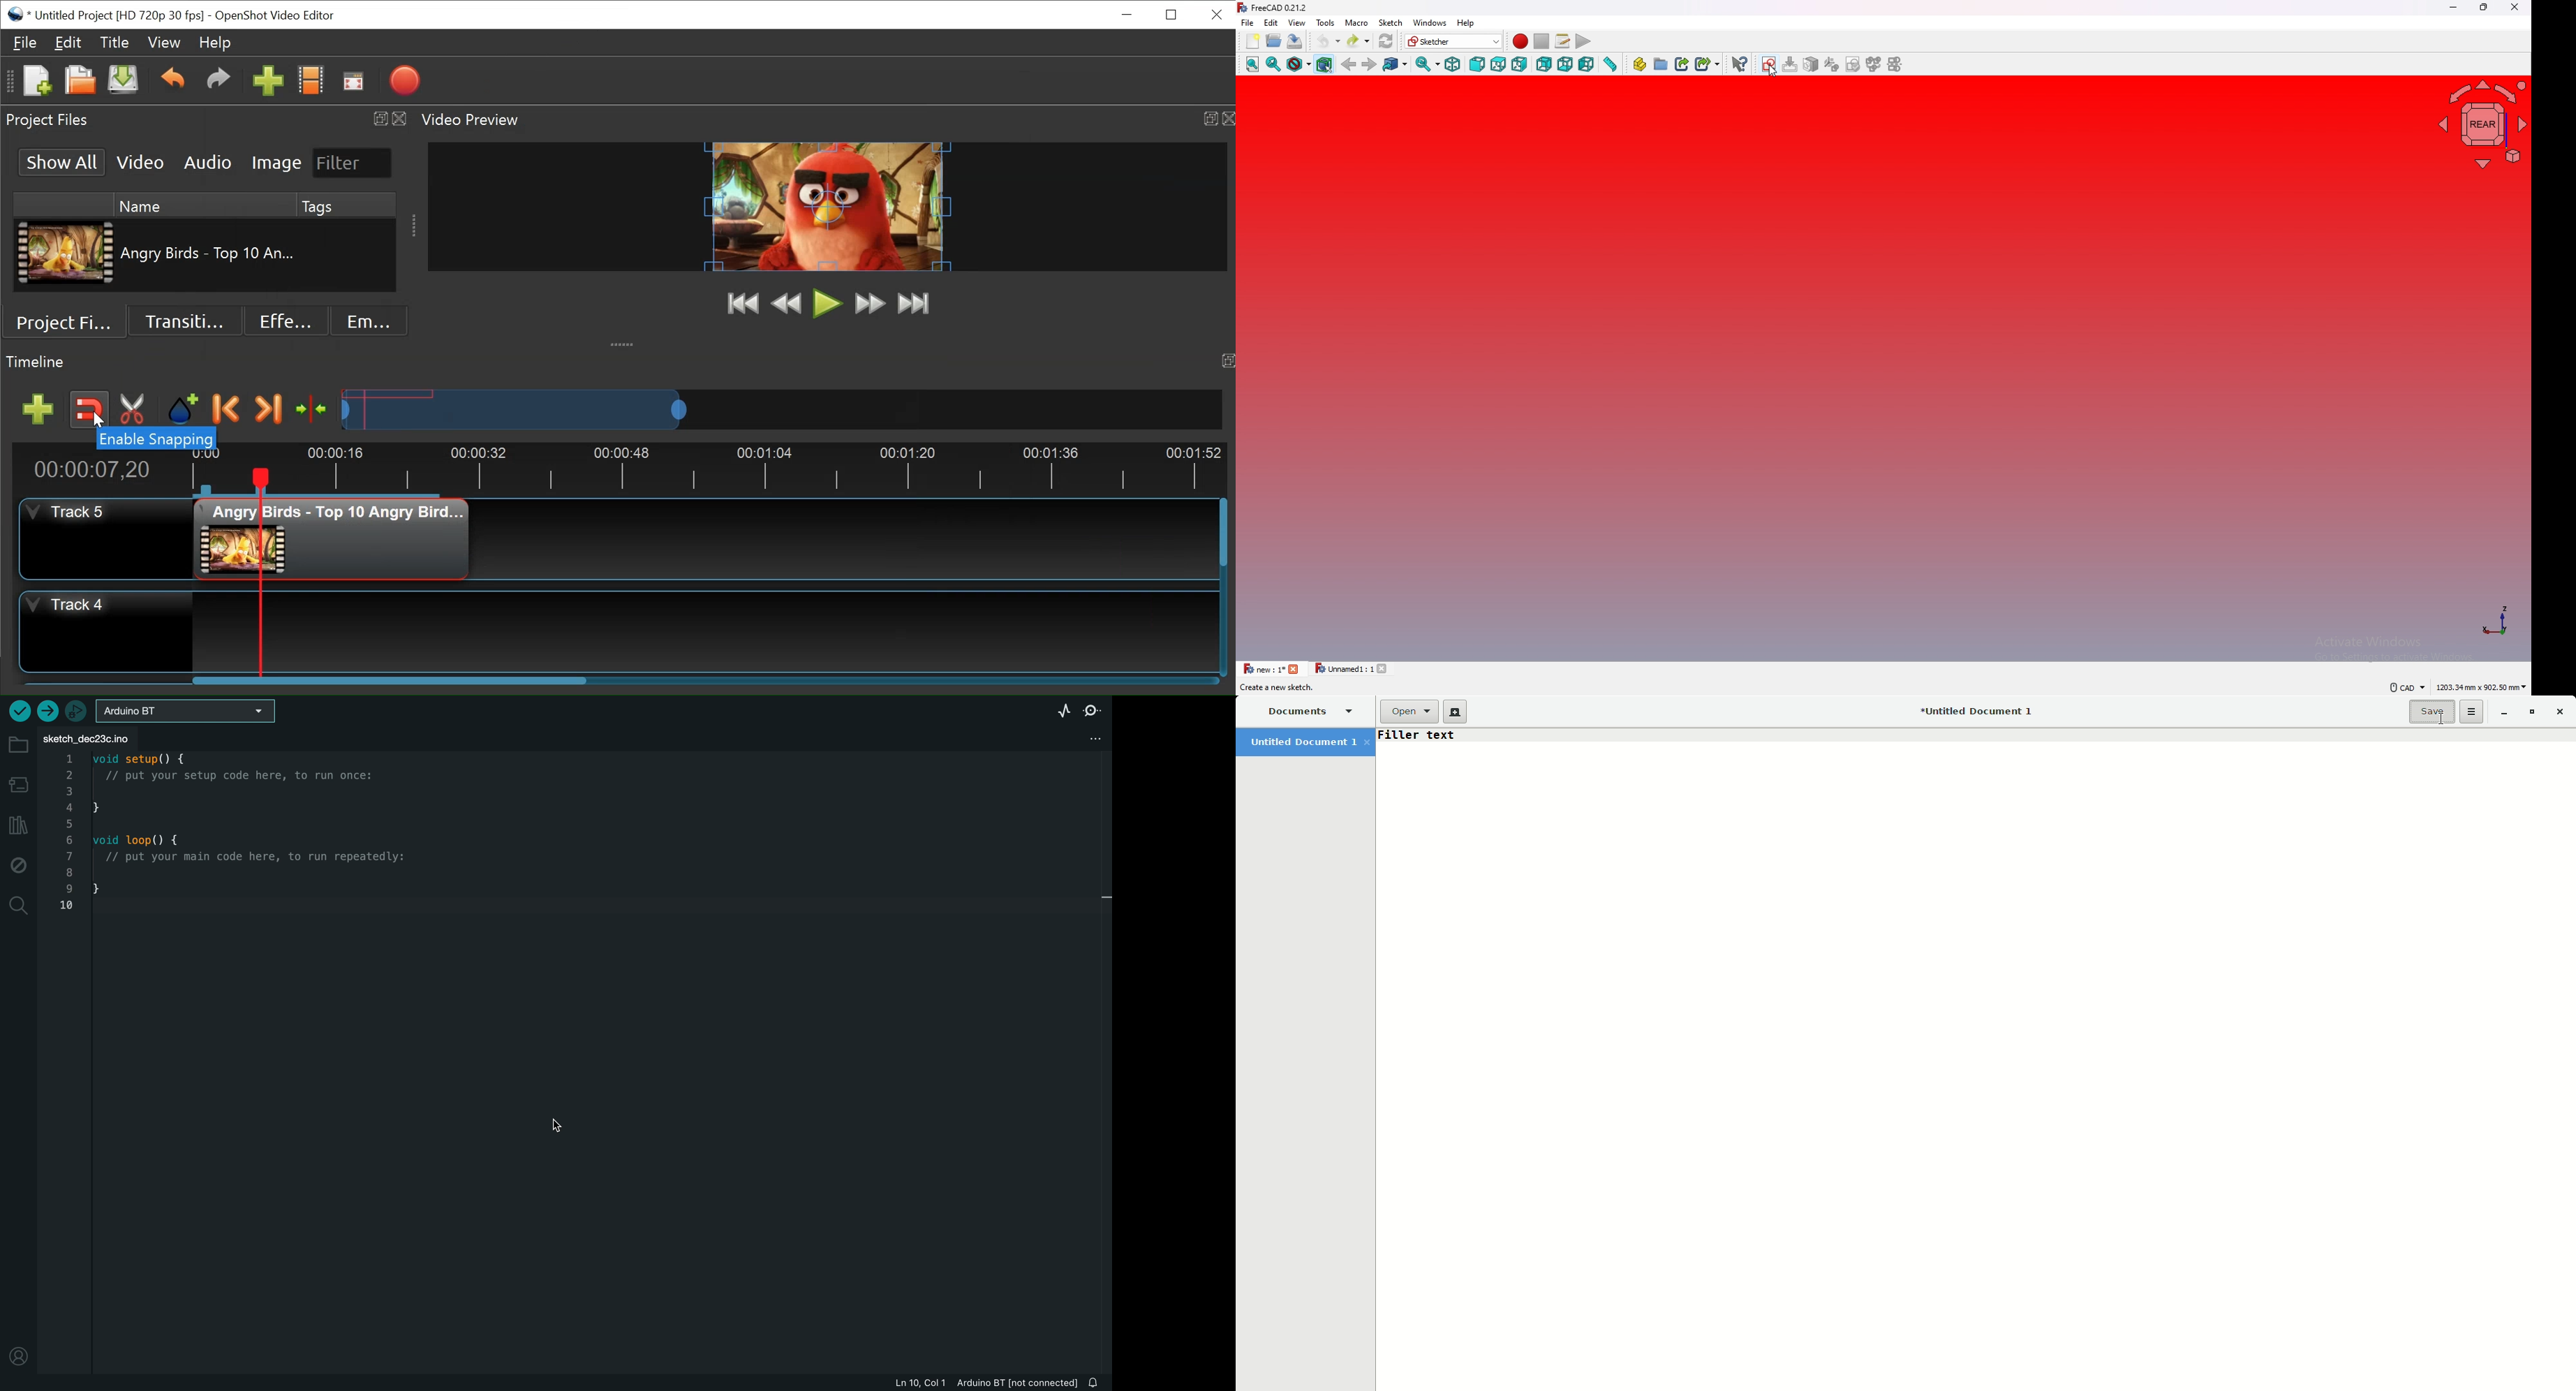 This screenshot has height=1400, width=2576. What do you see at coordinates (217, 83) in the screenshot?
I see `Redo` at bounding box center [217, 83].